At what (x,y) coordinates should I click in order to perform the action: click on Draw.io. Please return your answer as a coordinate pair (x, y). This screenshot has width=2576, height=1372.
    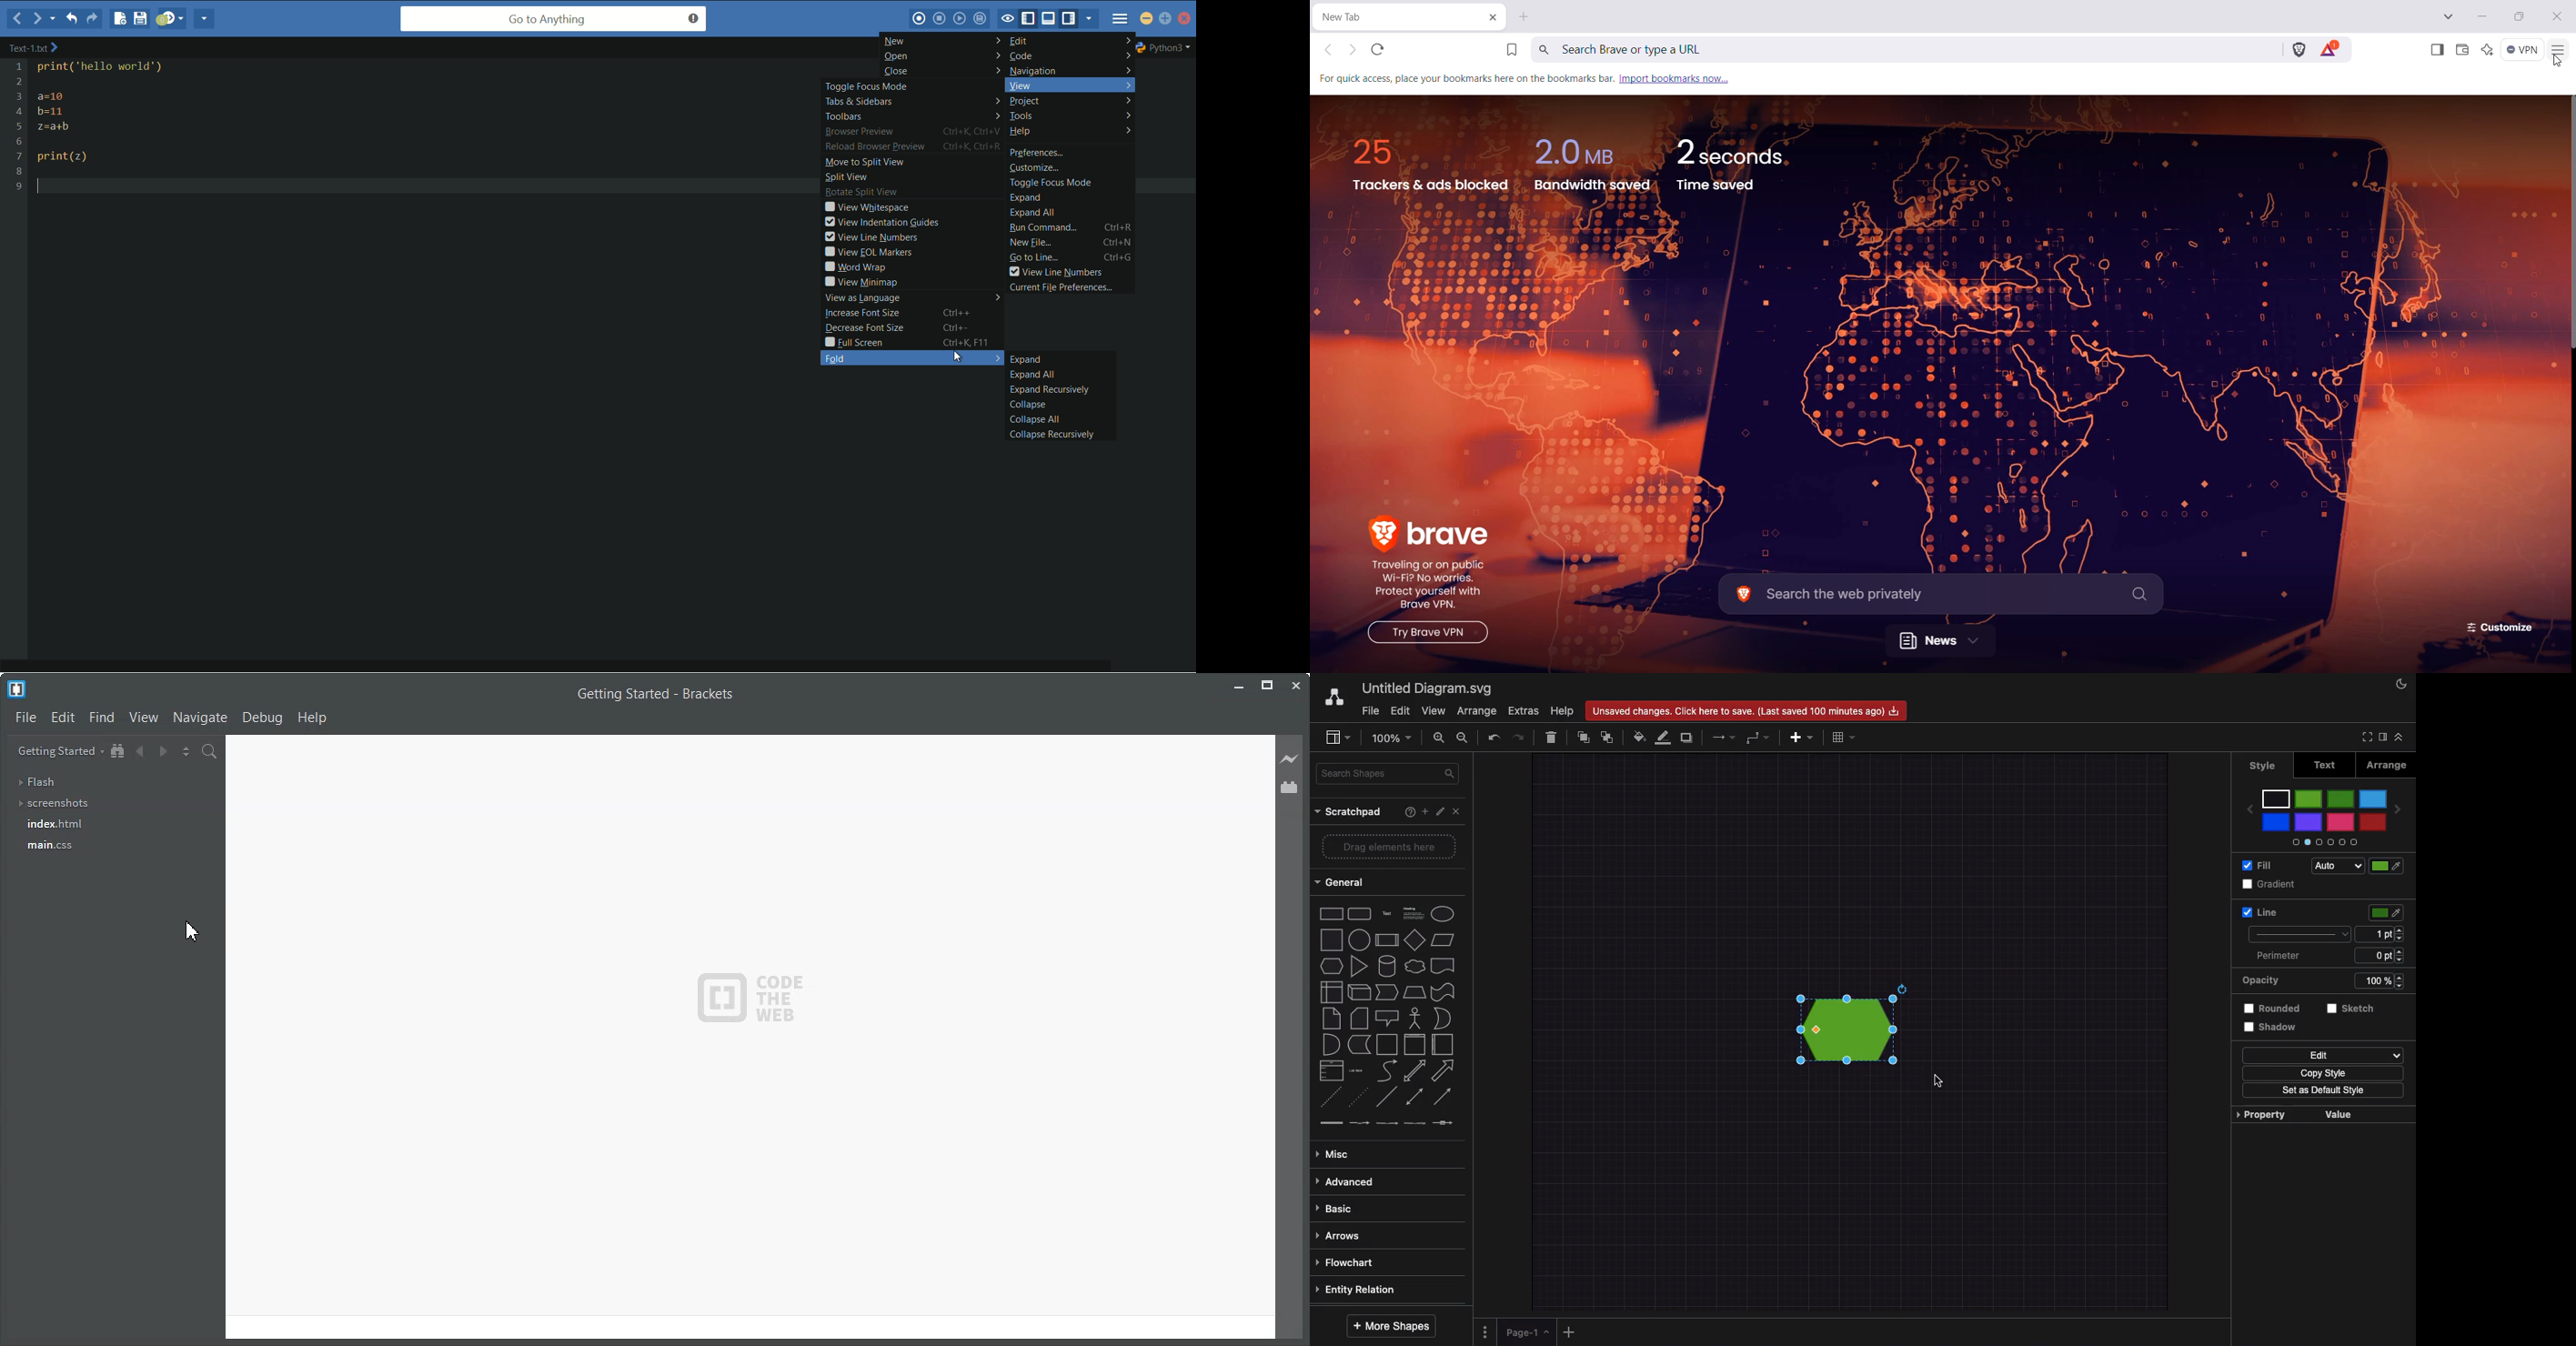
    Looking at the image, I should click on (1334, 700).